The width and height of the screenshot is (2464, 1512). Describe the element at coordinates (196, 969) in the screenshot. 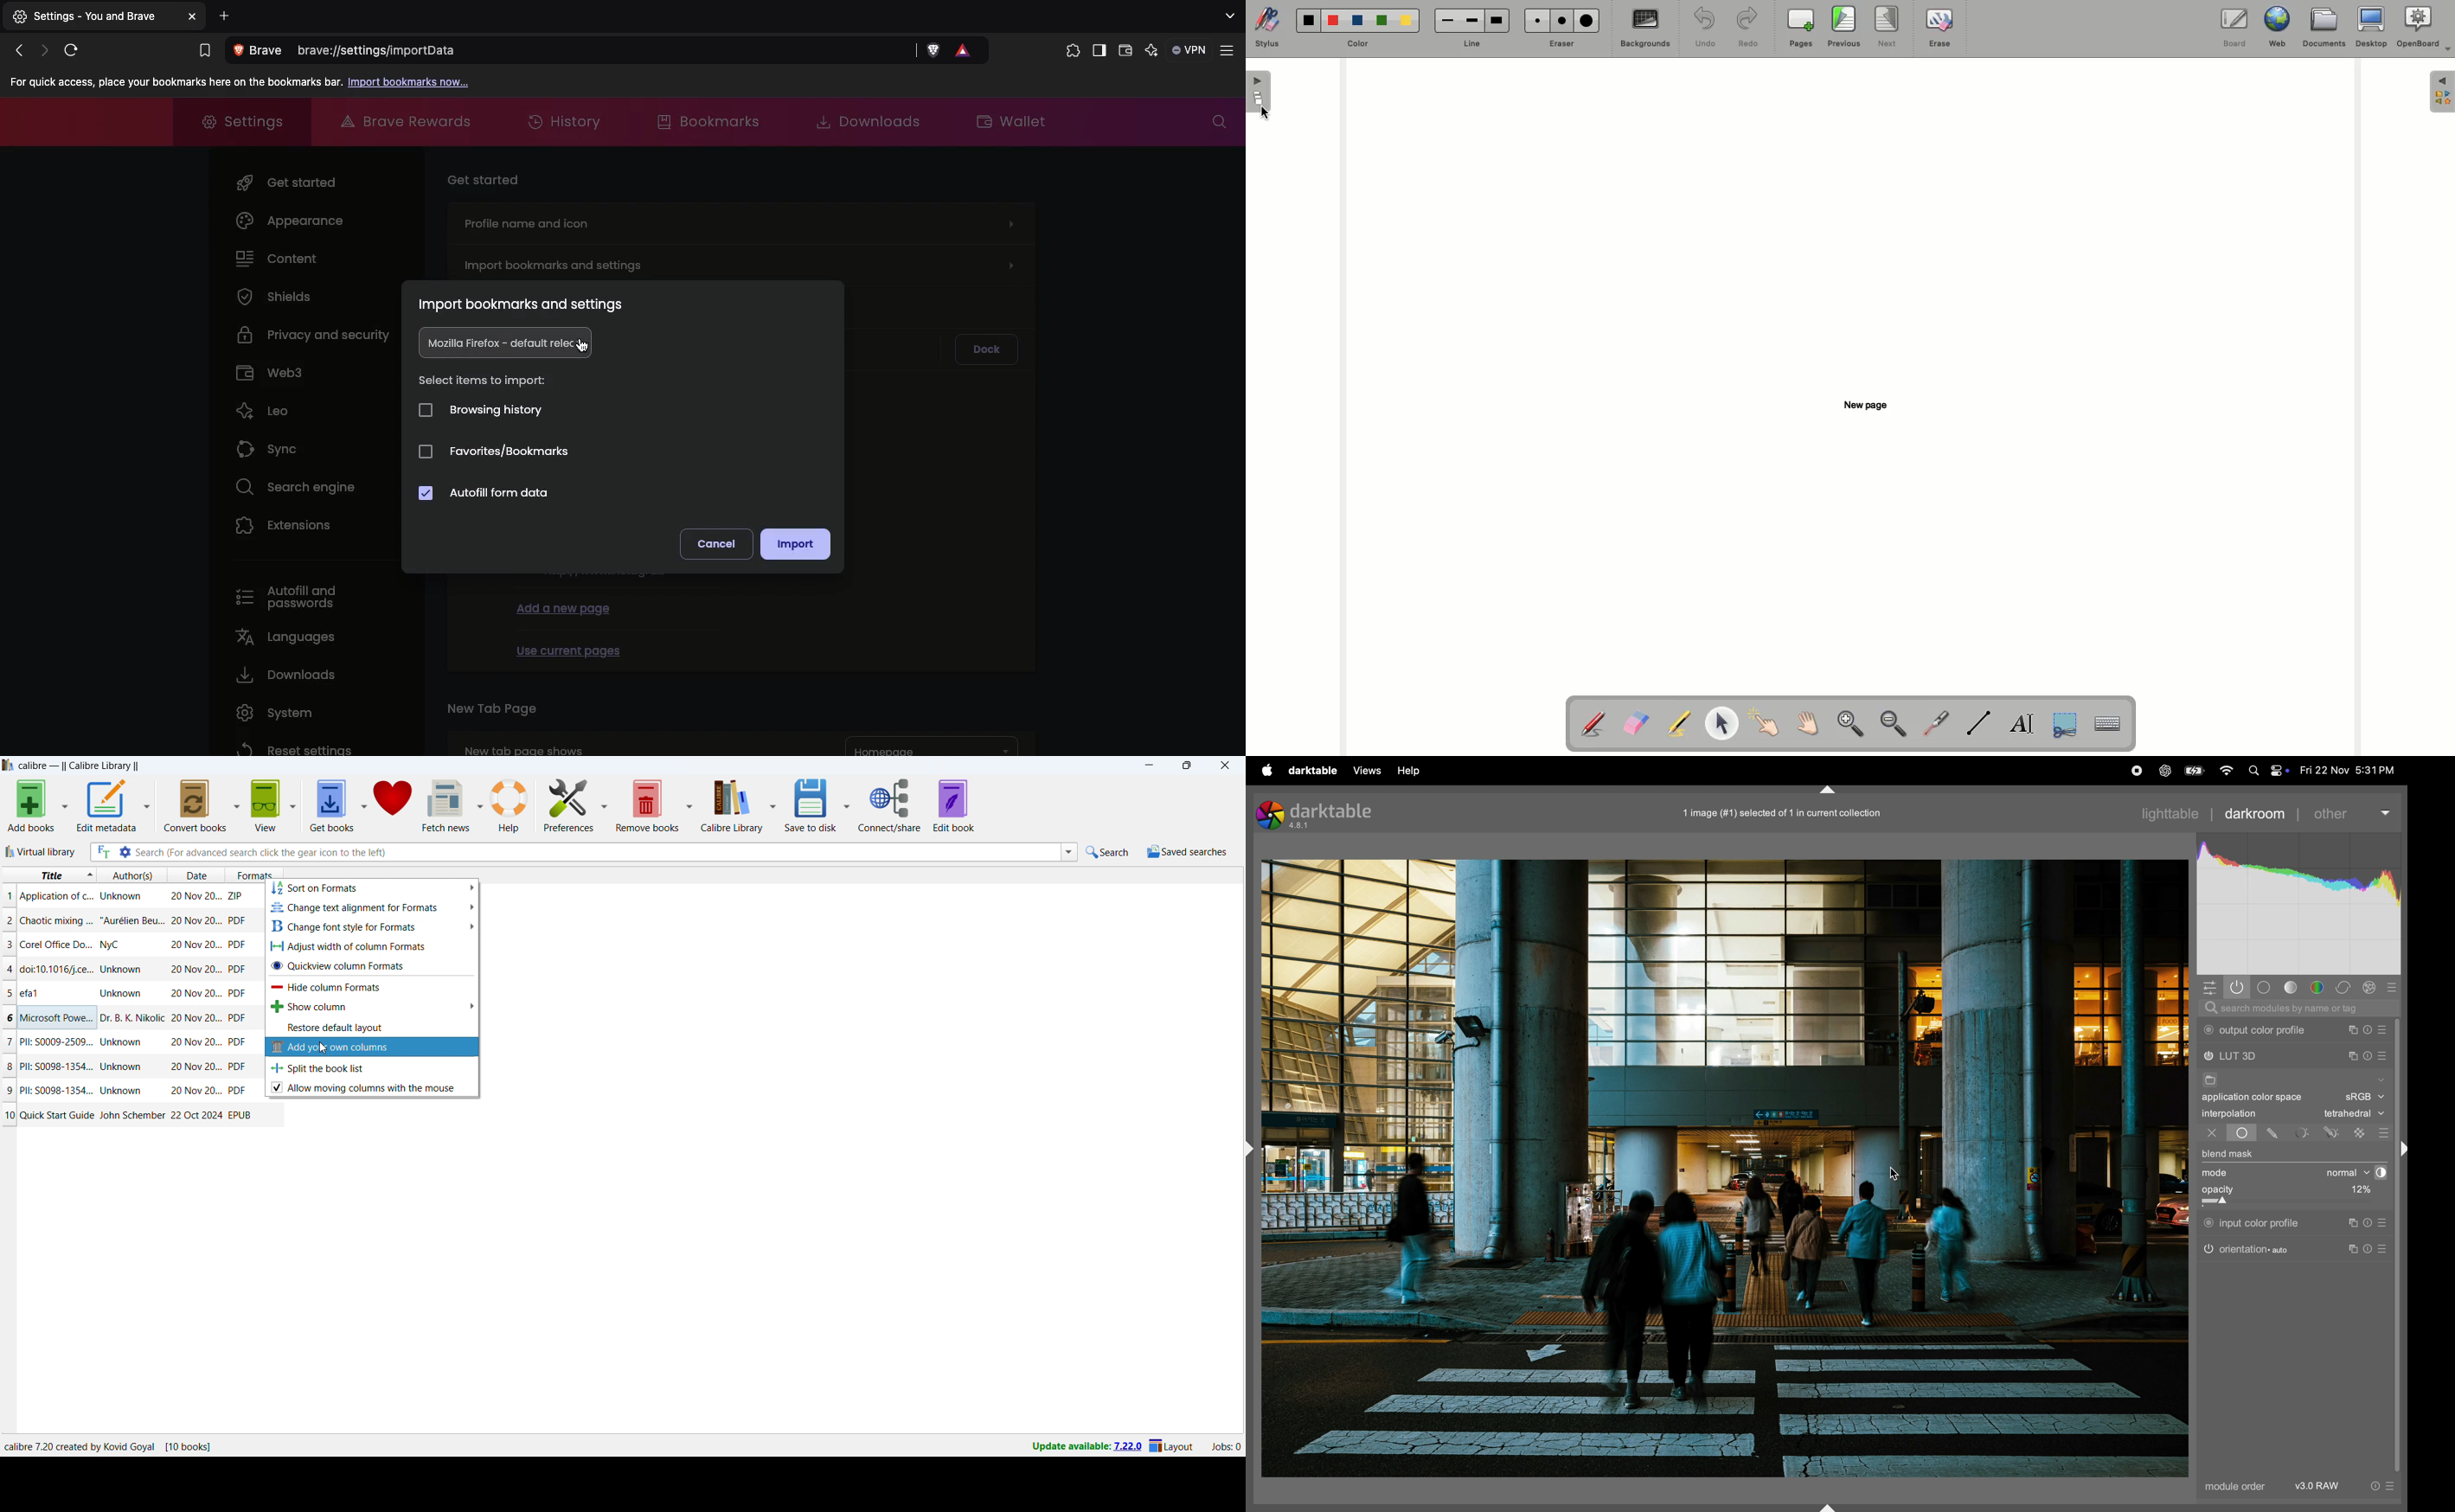

I see `date` at that location.